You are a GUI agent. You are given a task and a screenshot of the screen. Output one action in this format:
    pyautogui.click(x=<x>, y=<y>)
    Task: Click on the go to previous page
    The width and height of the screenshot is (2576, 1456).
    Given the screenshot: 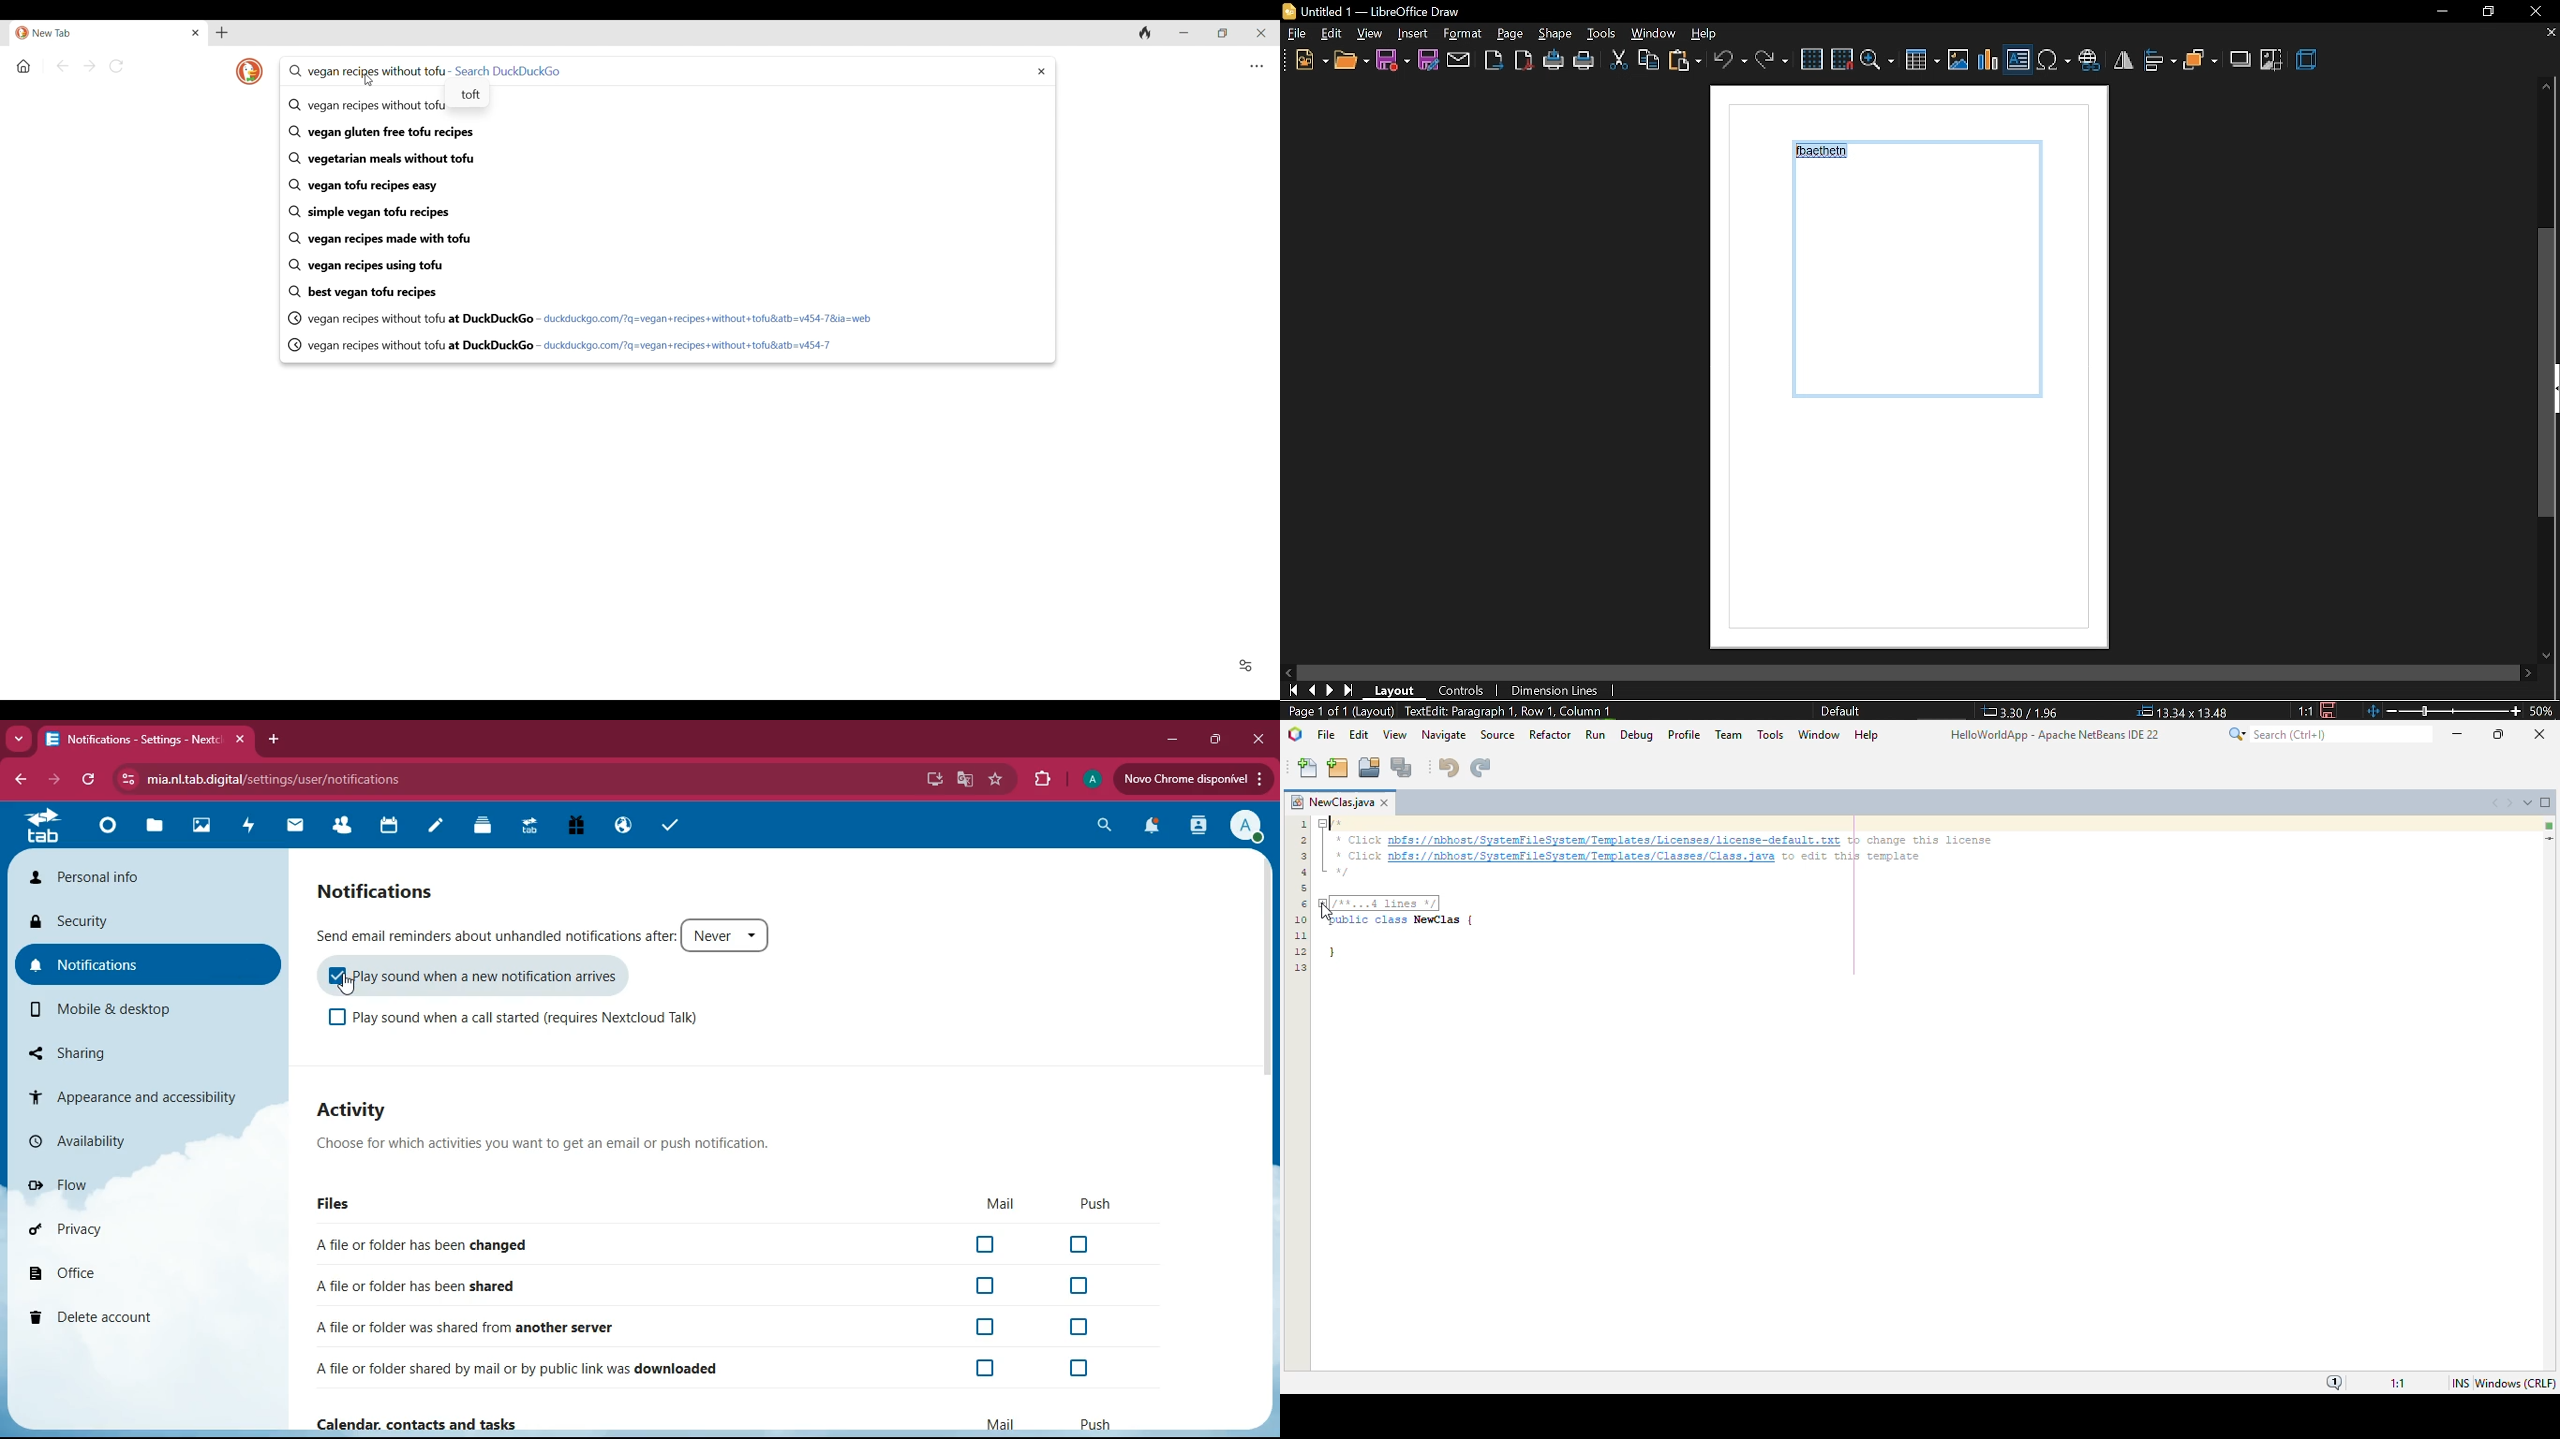 What is the action you would take?
    pyautogui.click(x=1312, y=691)
    